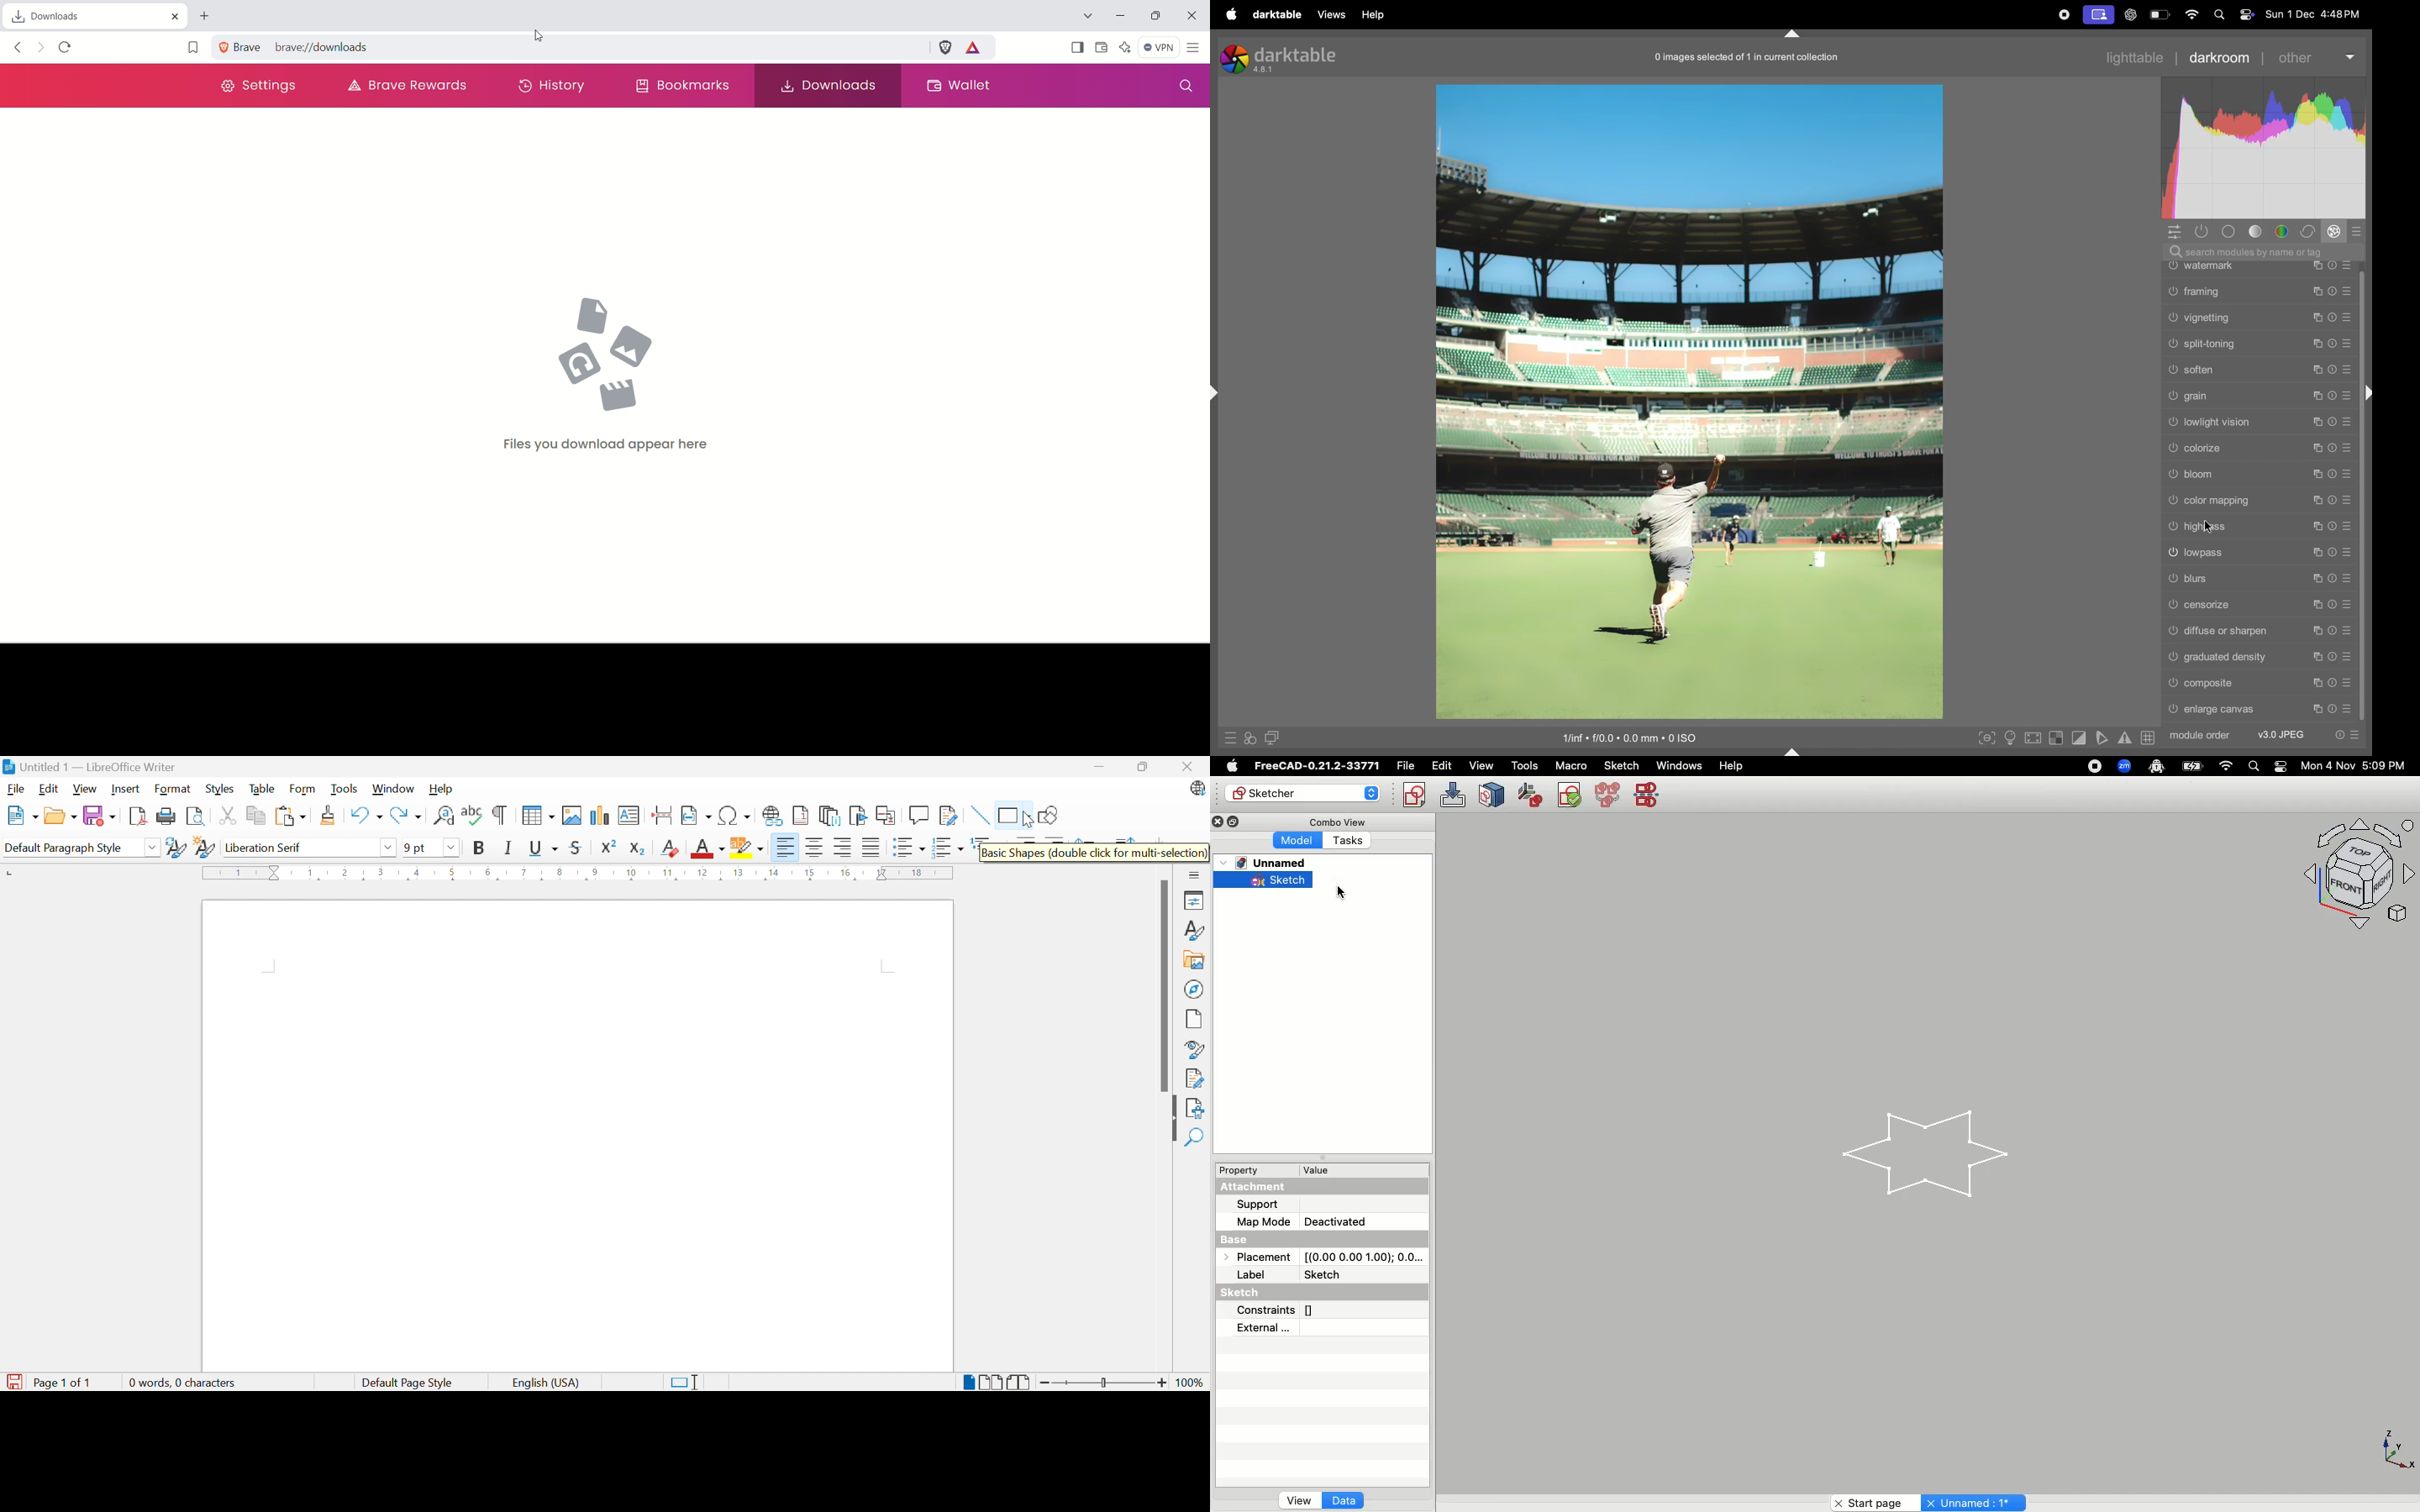 The height and width of the screenshot is (1512, 2436). I want to click on Align right, so click(845, 848).